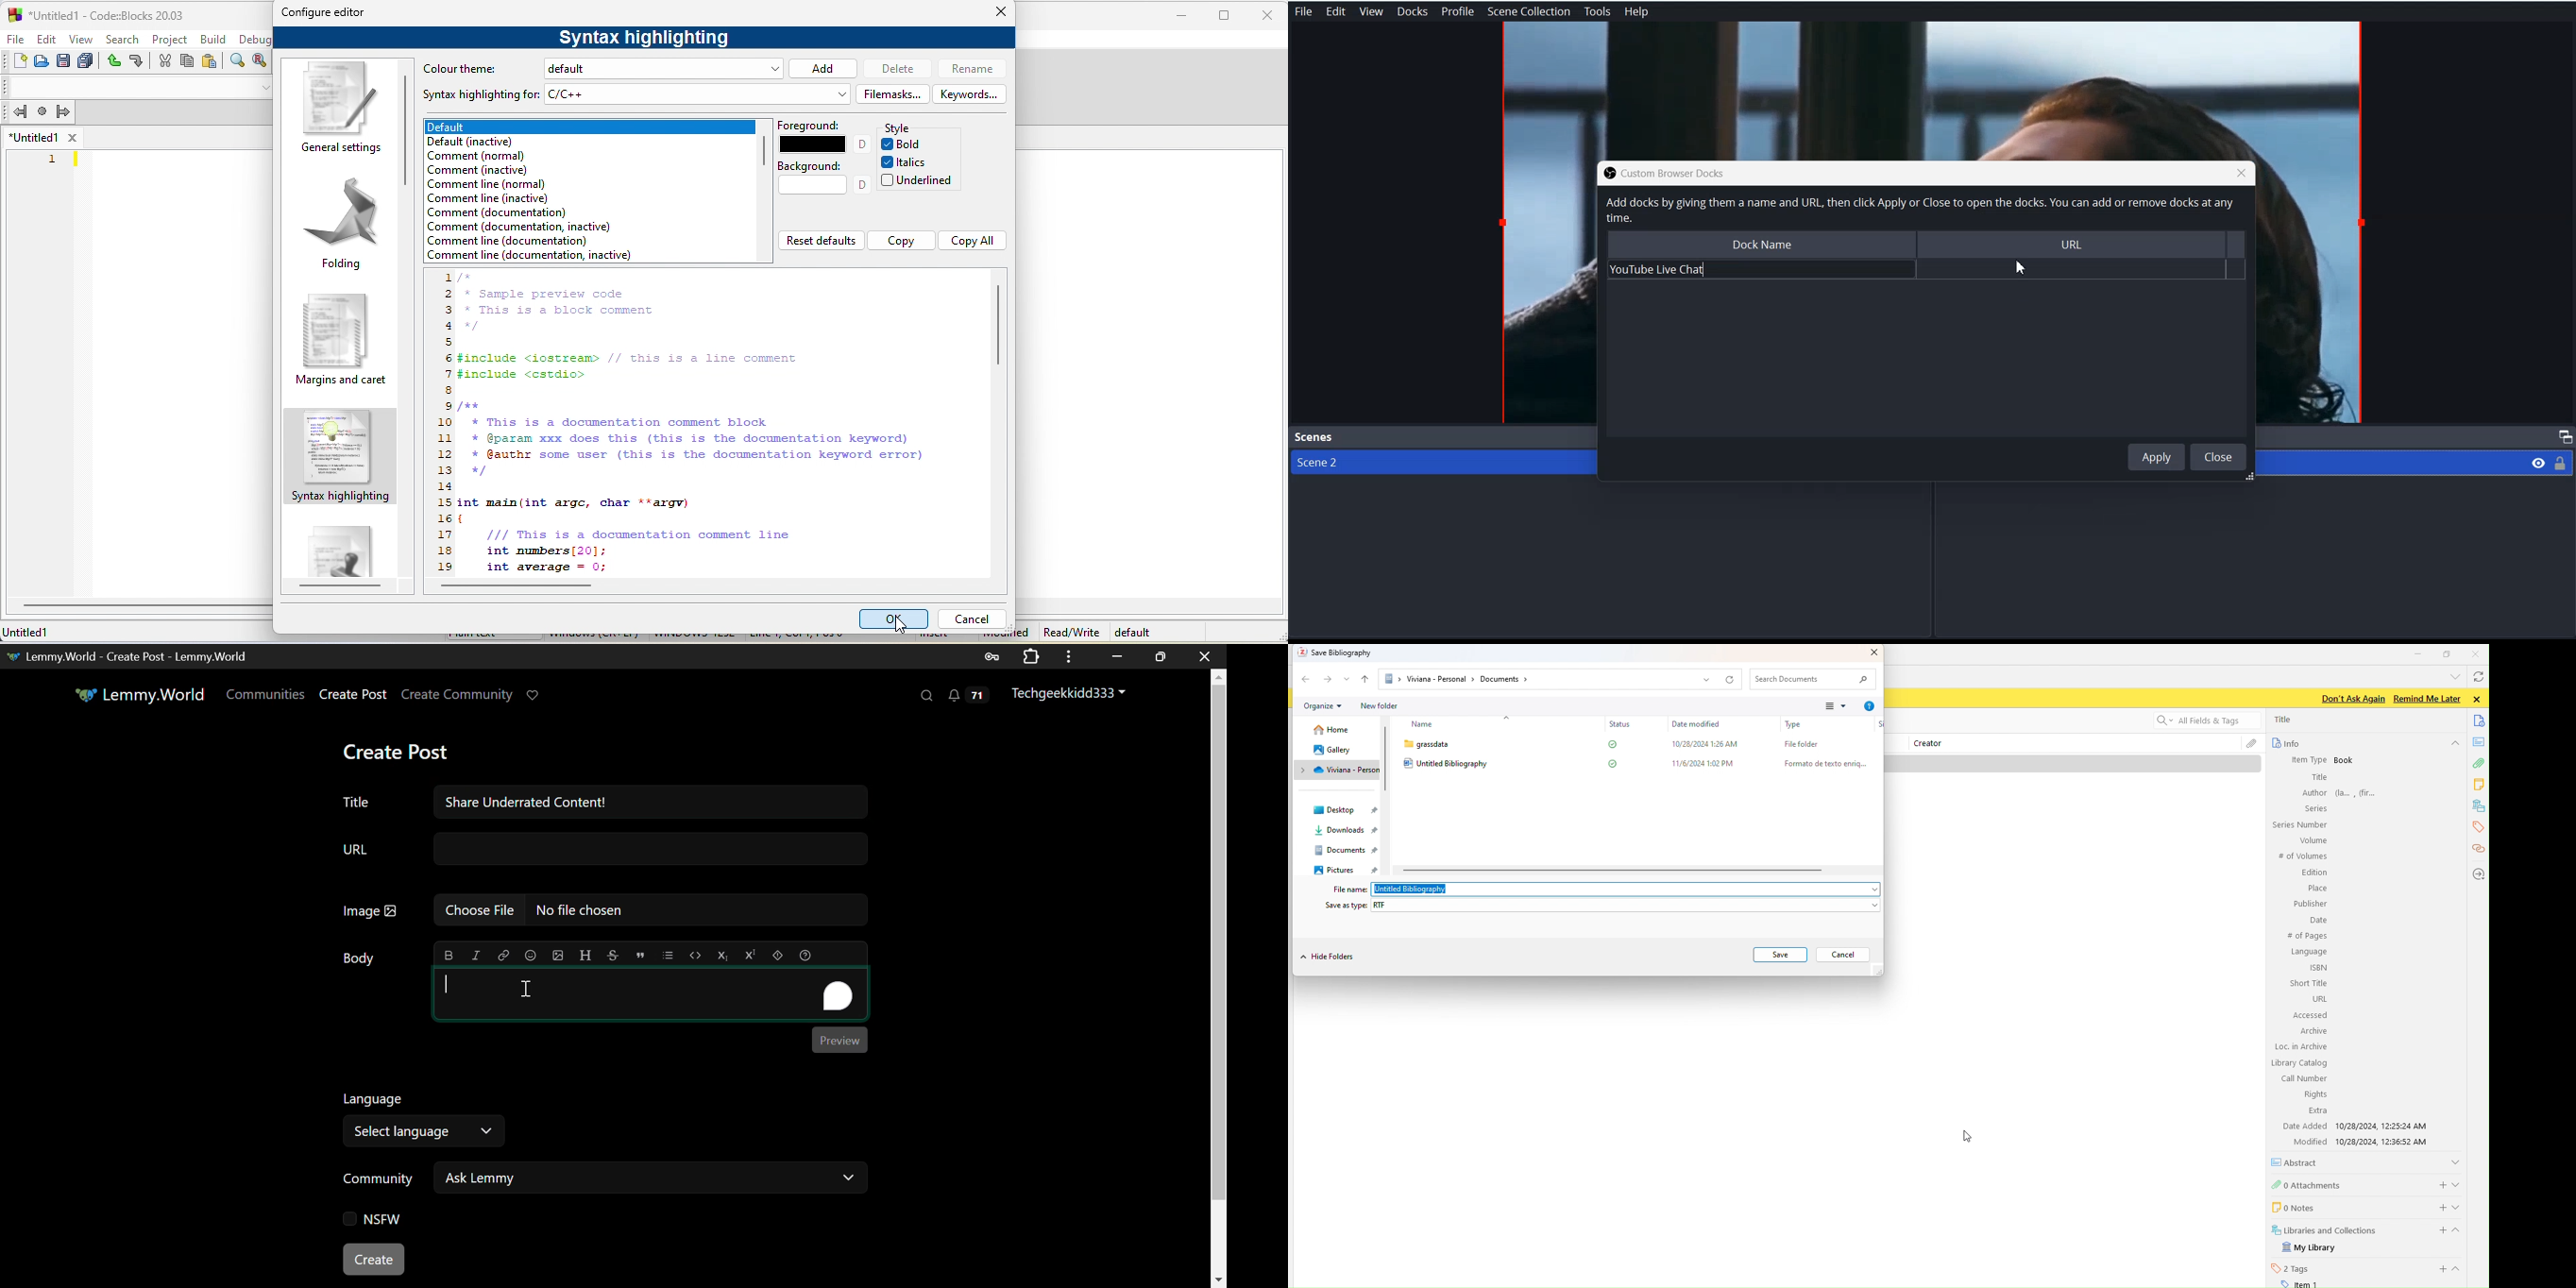 This screenshot has width=2576, height=1288. I want to click on Saved Password Data, so click(990, 657).